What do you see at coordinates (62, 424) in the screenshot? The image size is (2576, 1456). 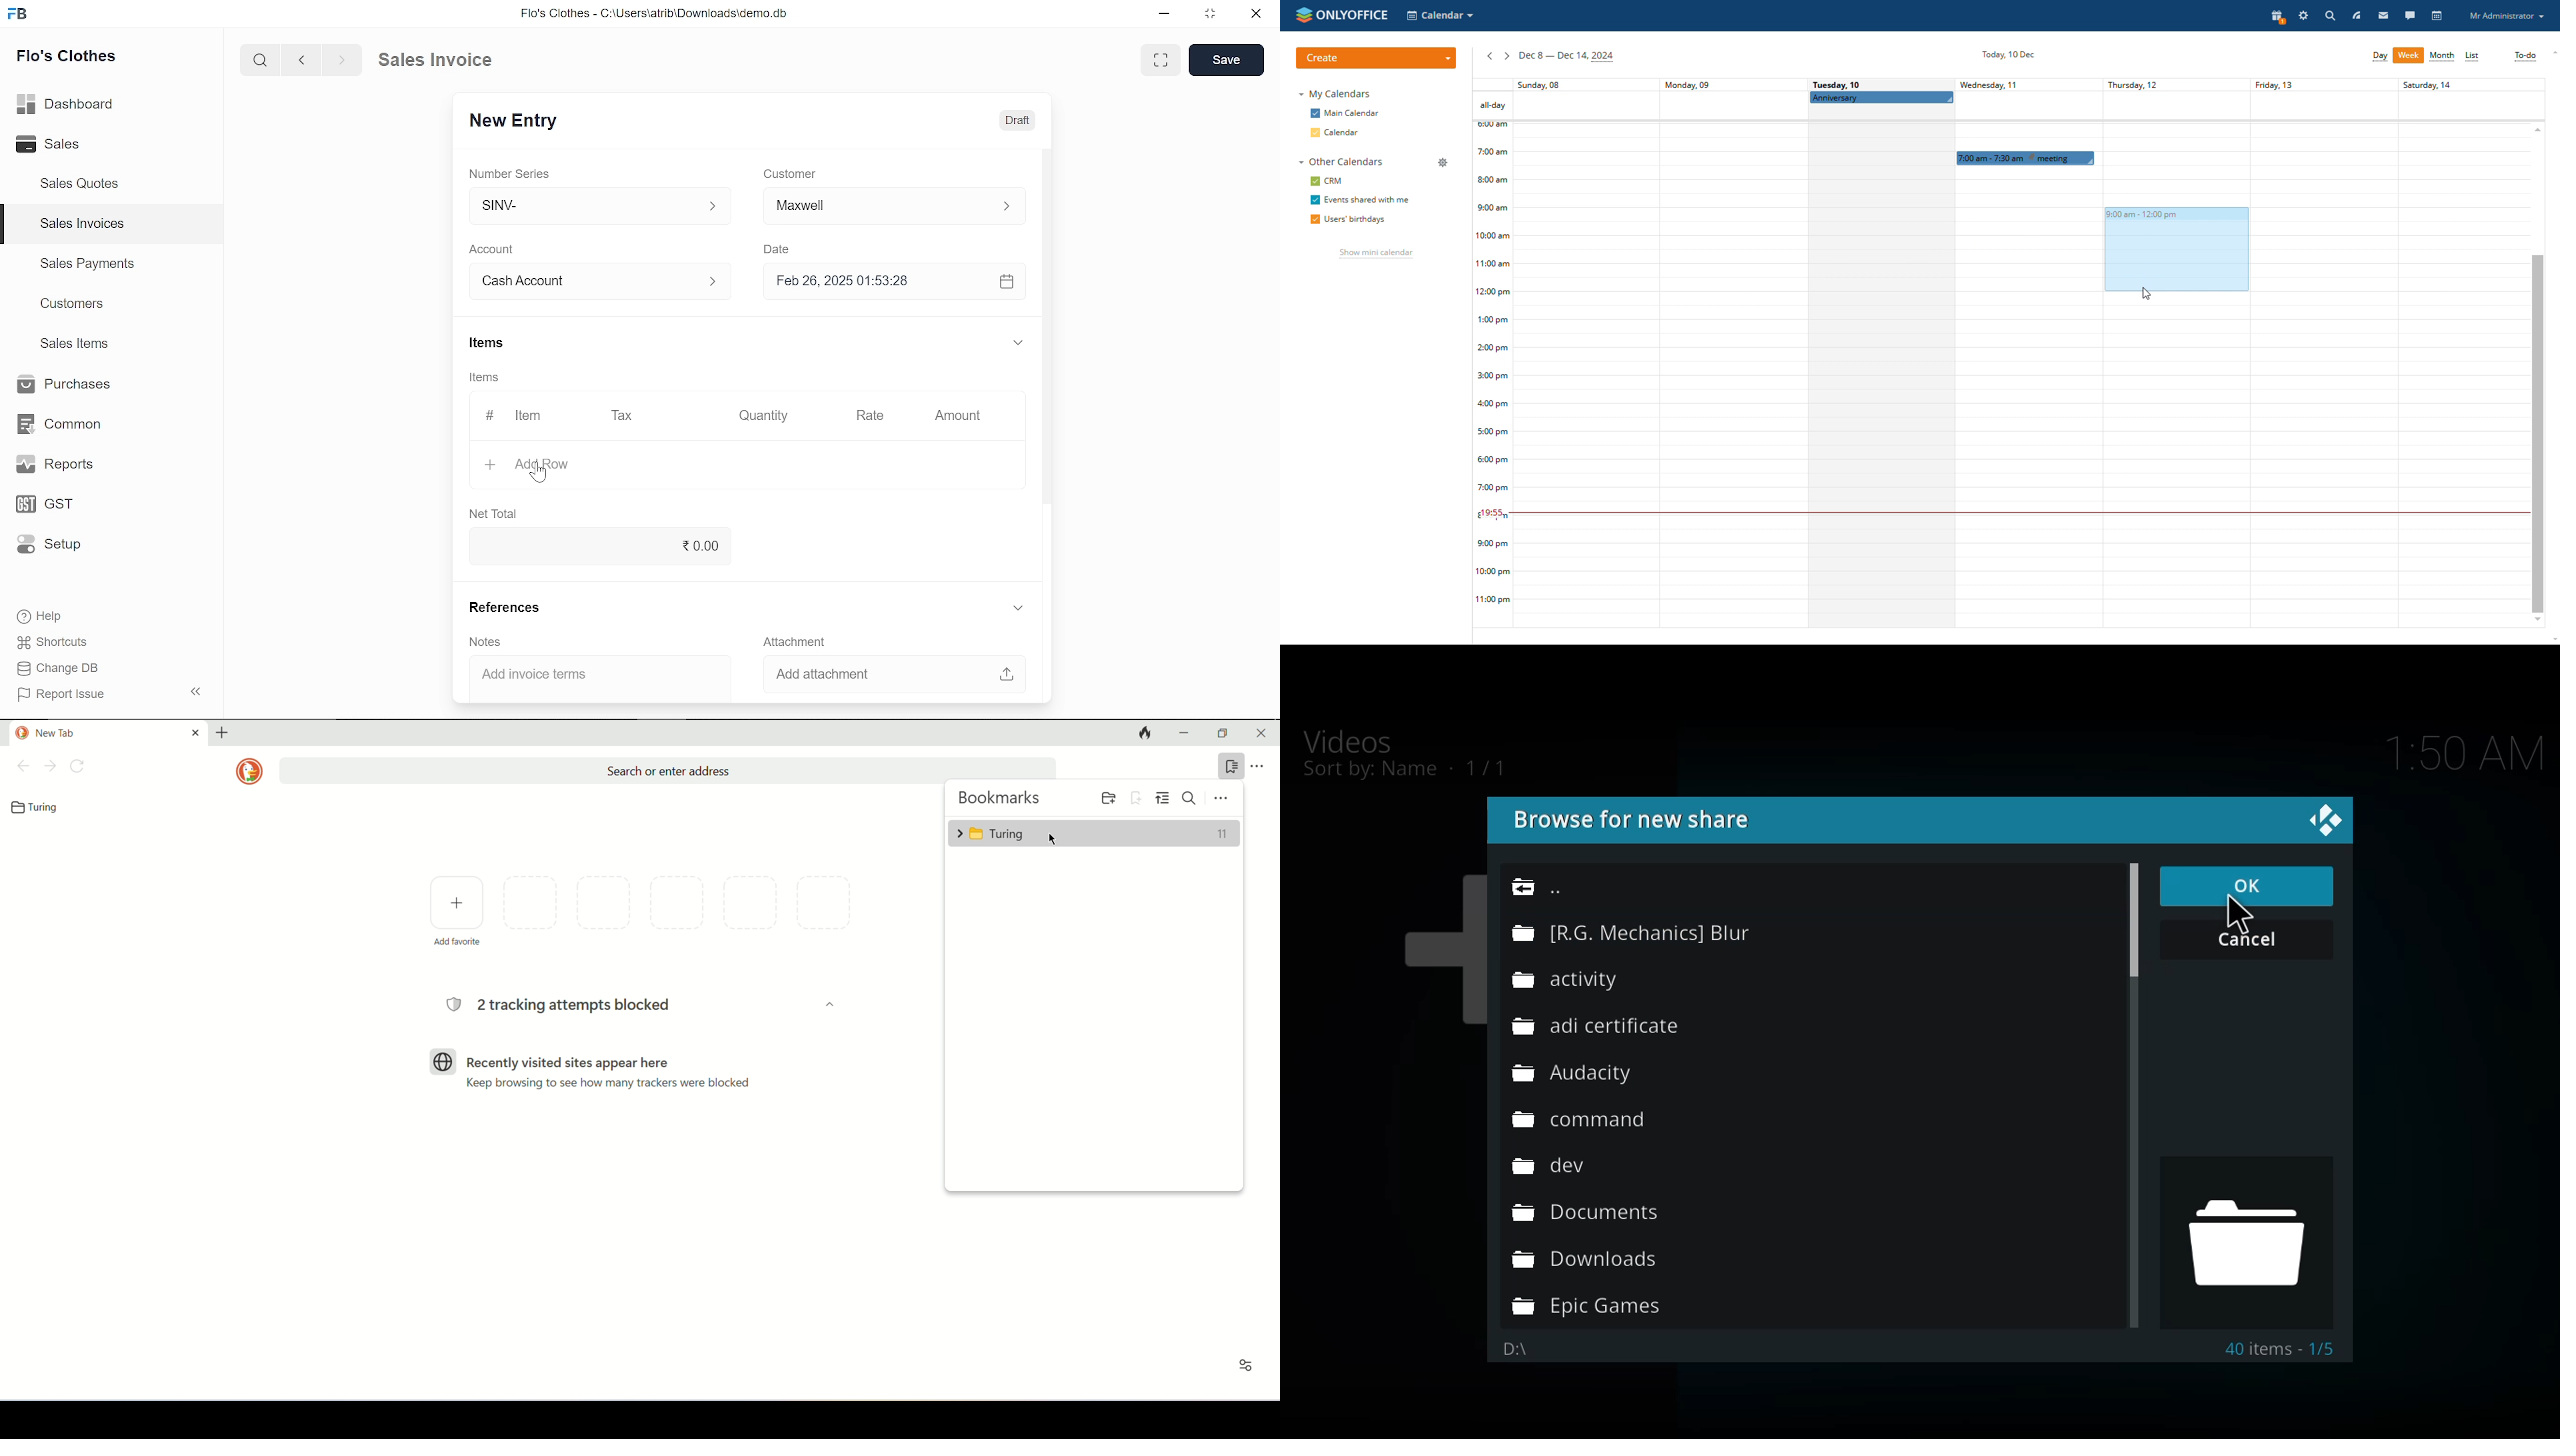 I see `Common` at bounding box center [62, 424].